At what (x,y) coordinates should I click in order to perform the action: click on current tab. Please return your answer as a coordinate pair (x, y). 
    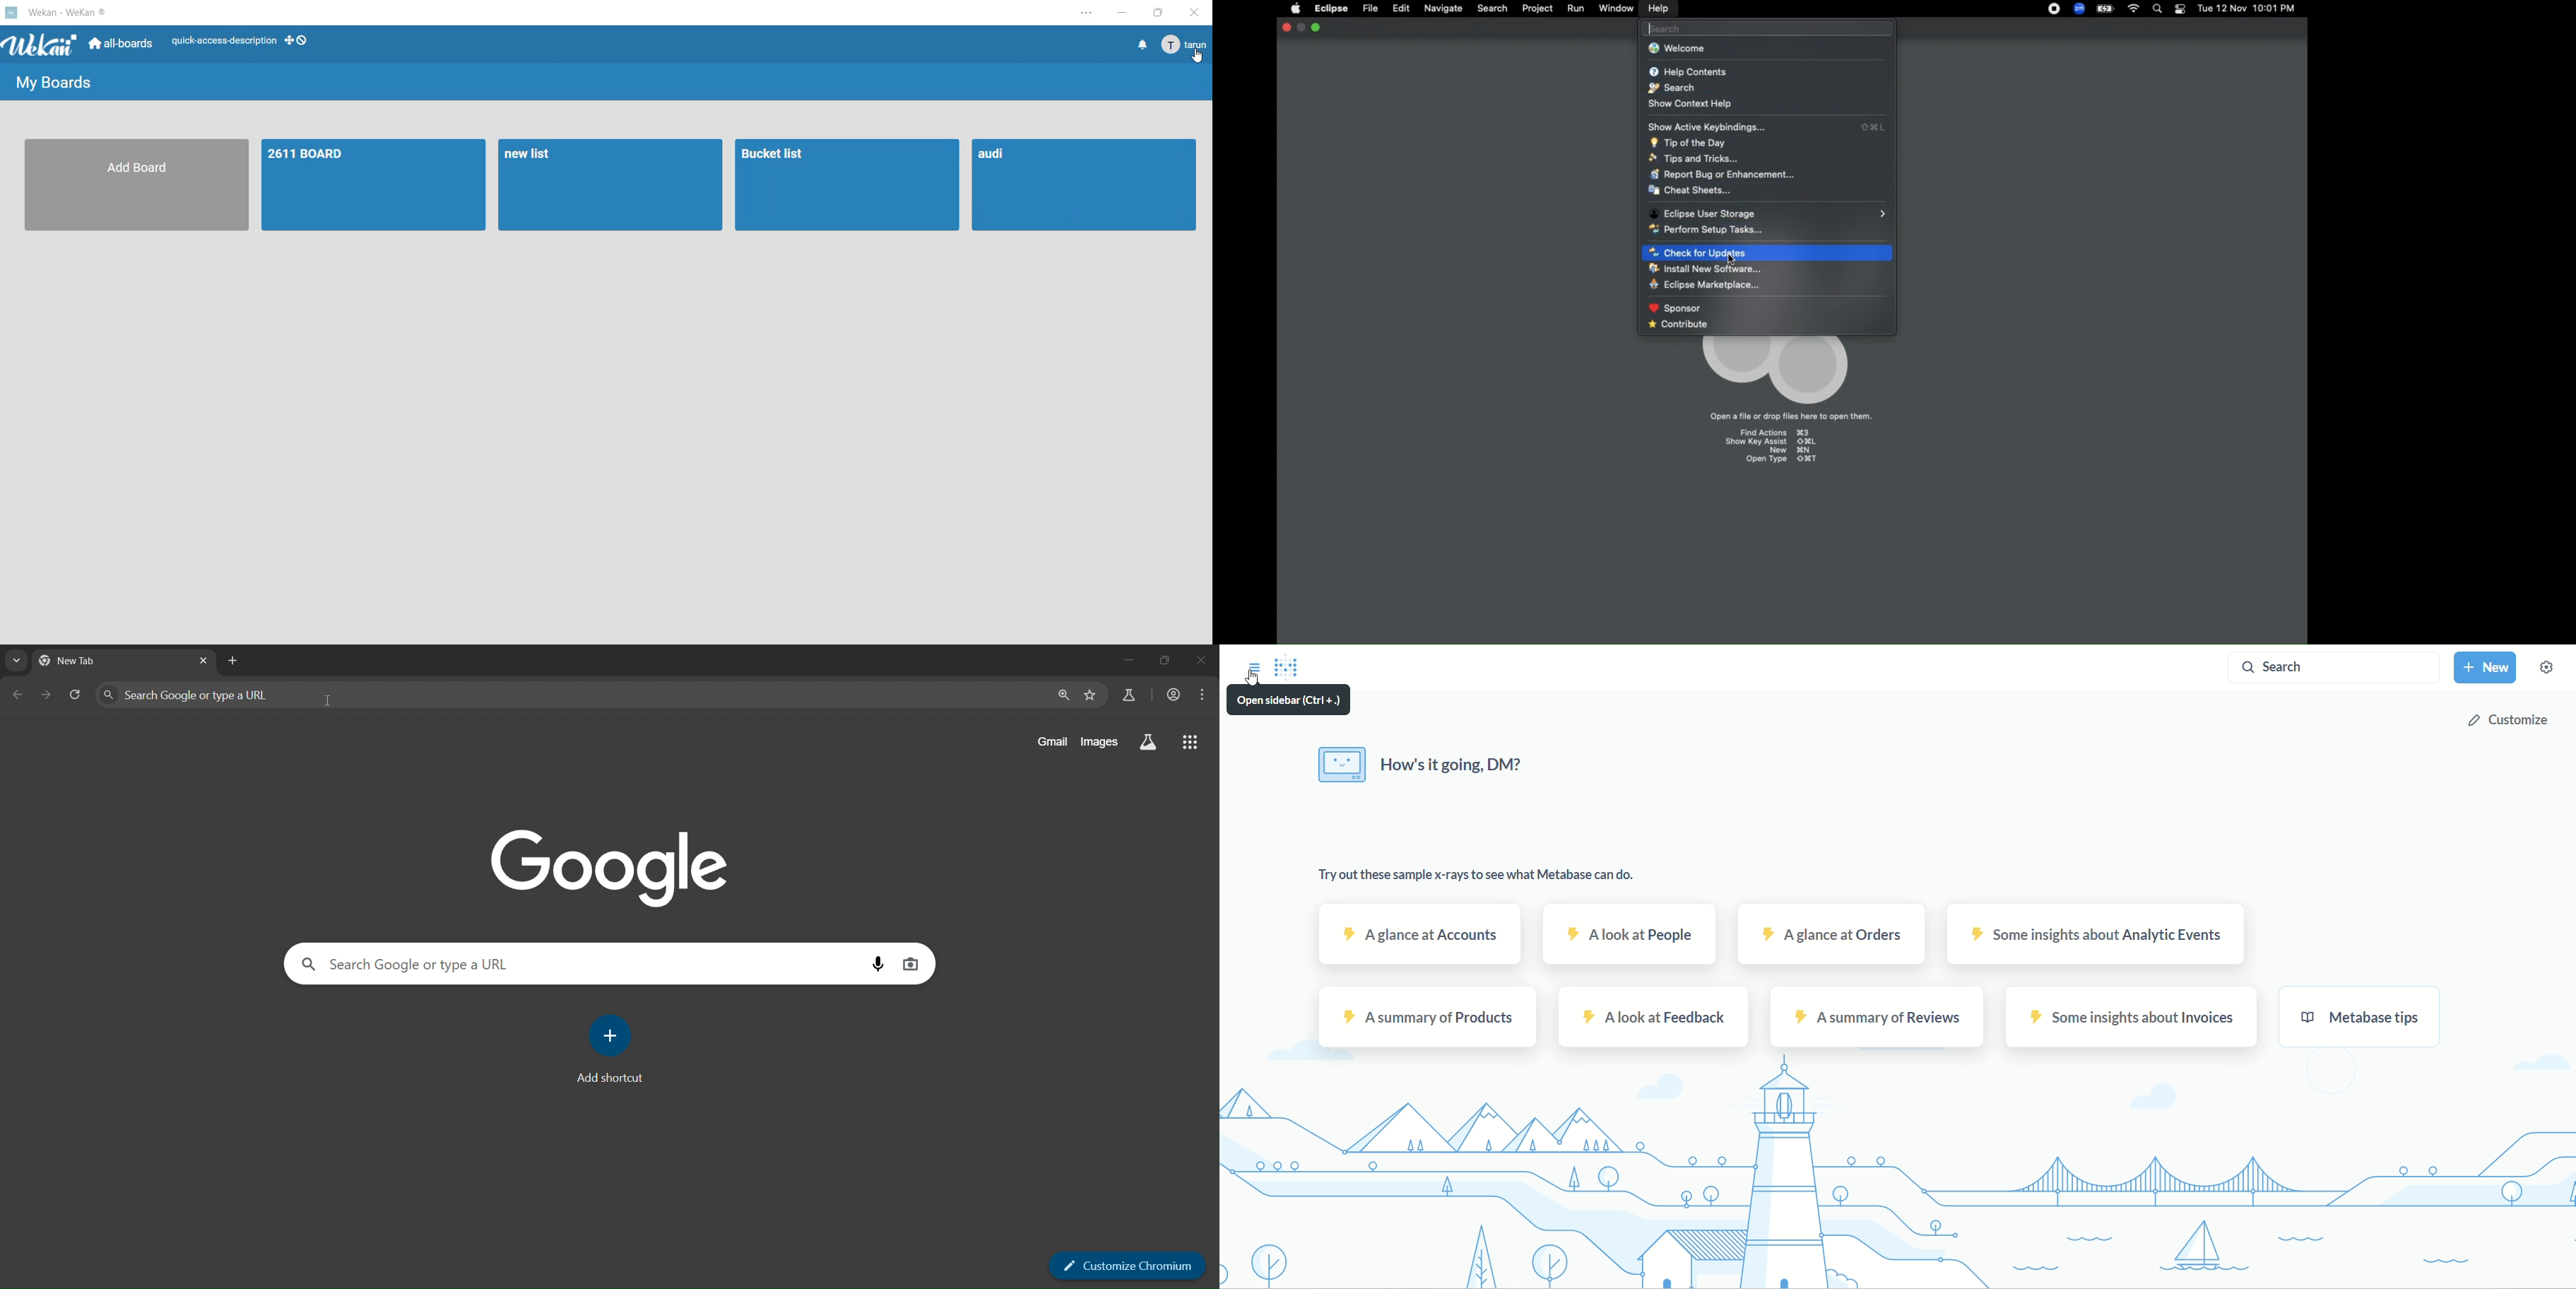
    Looking at the image, I should click on (90, 662).